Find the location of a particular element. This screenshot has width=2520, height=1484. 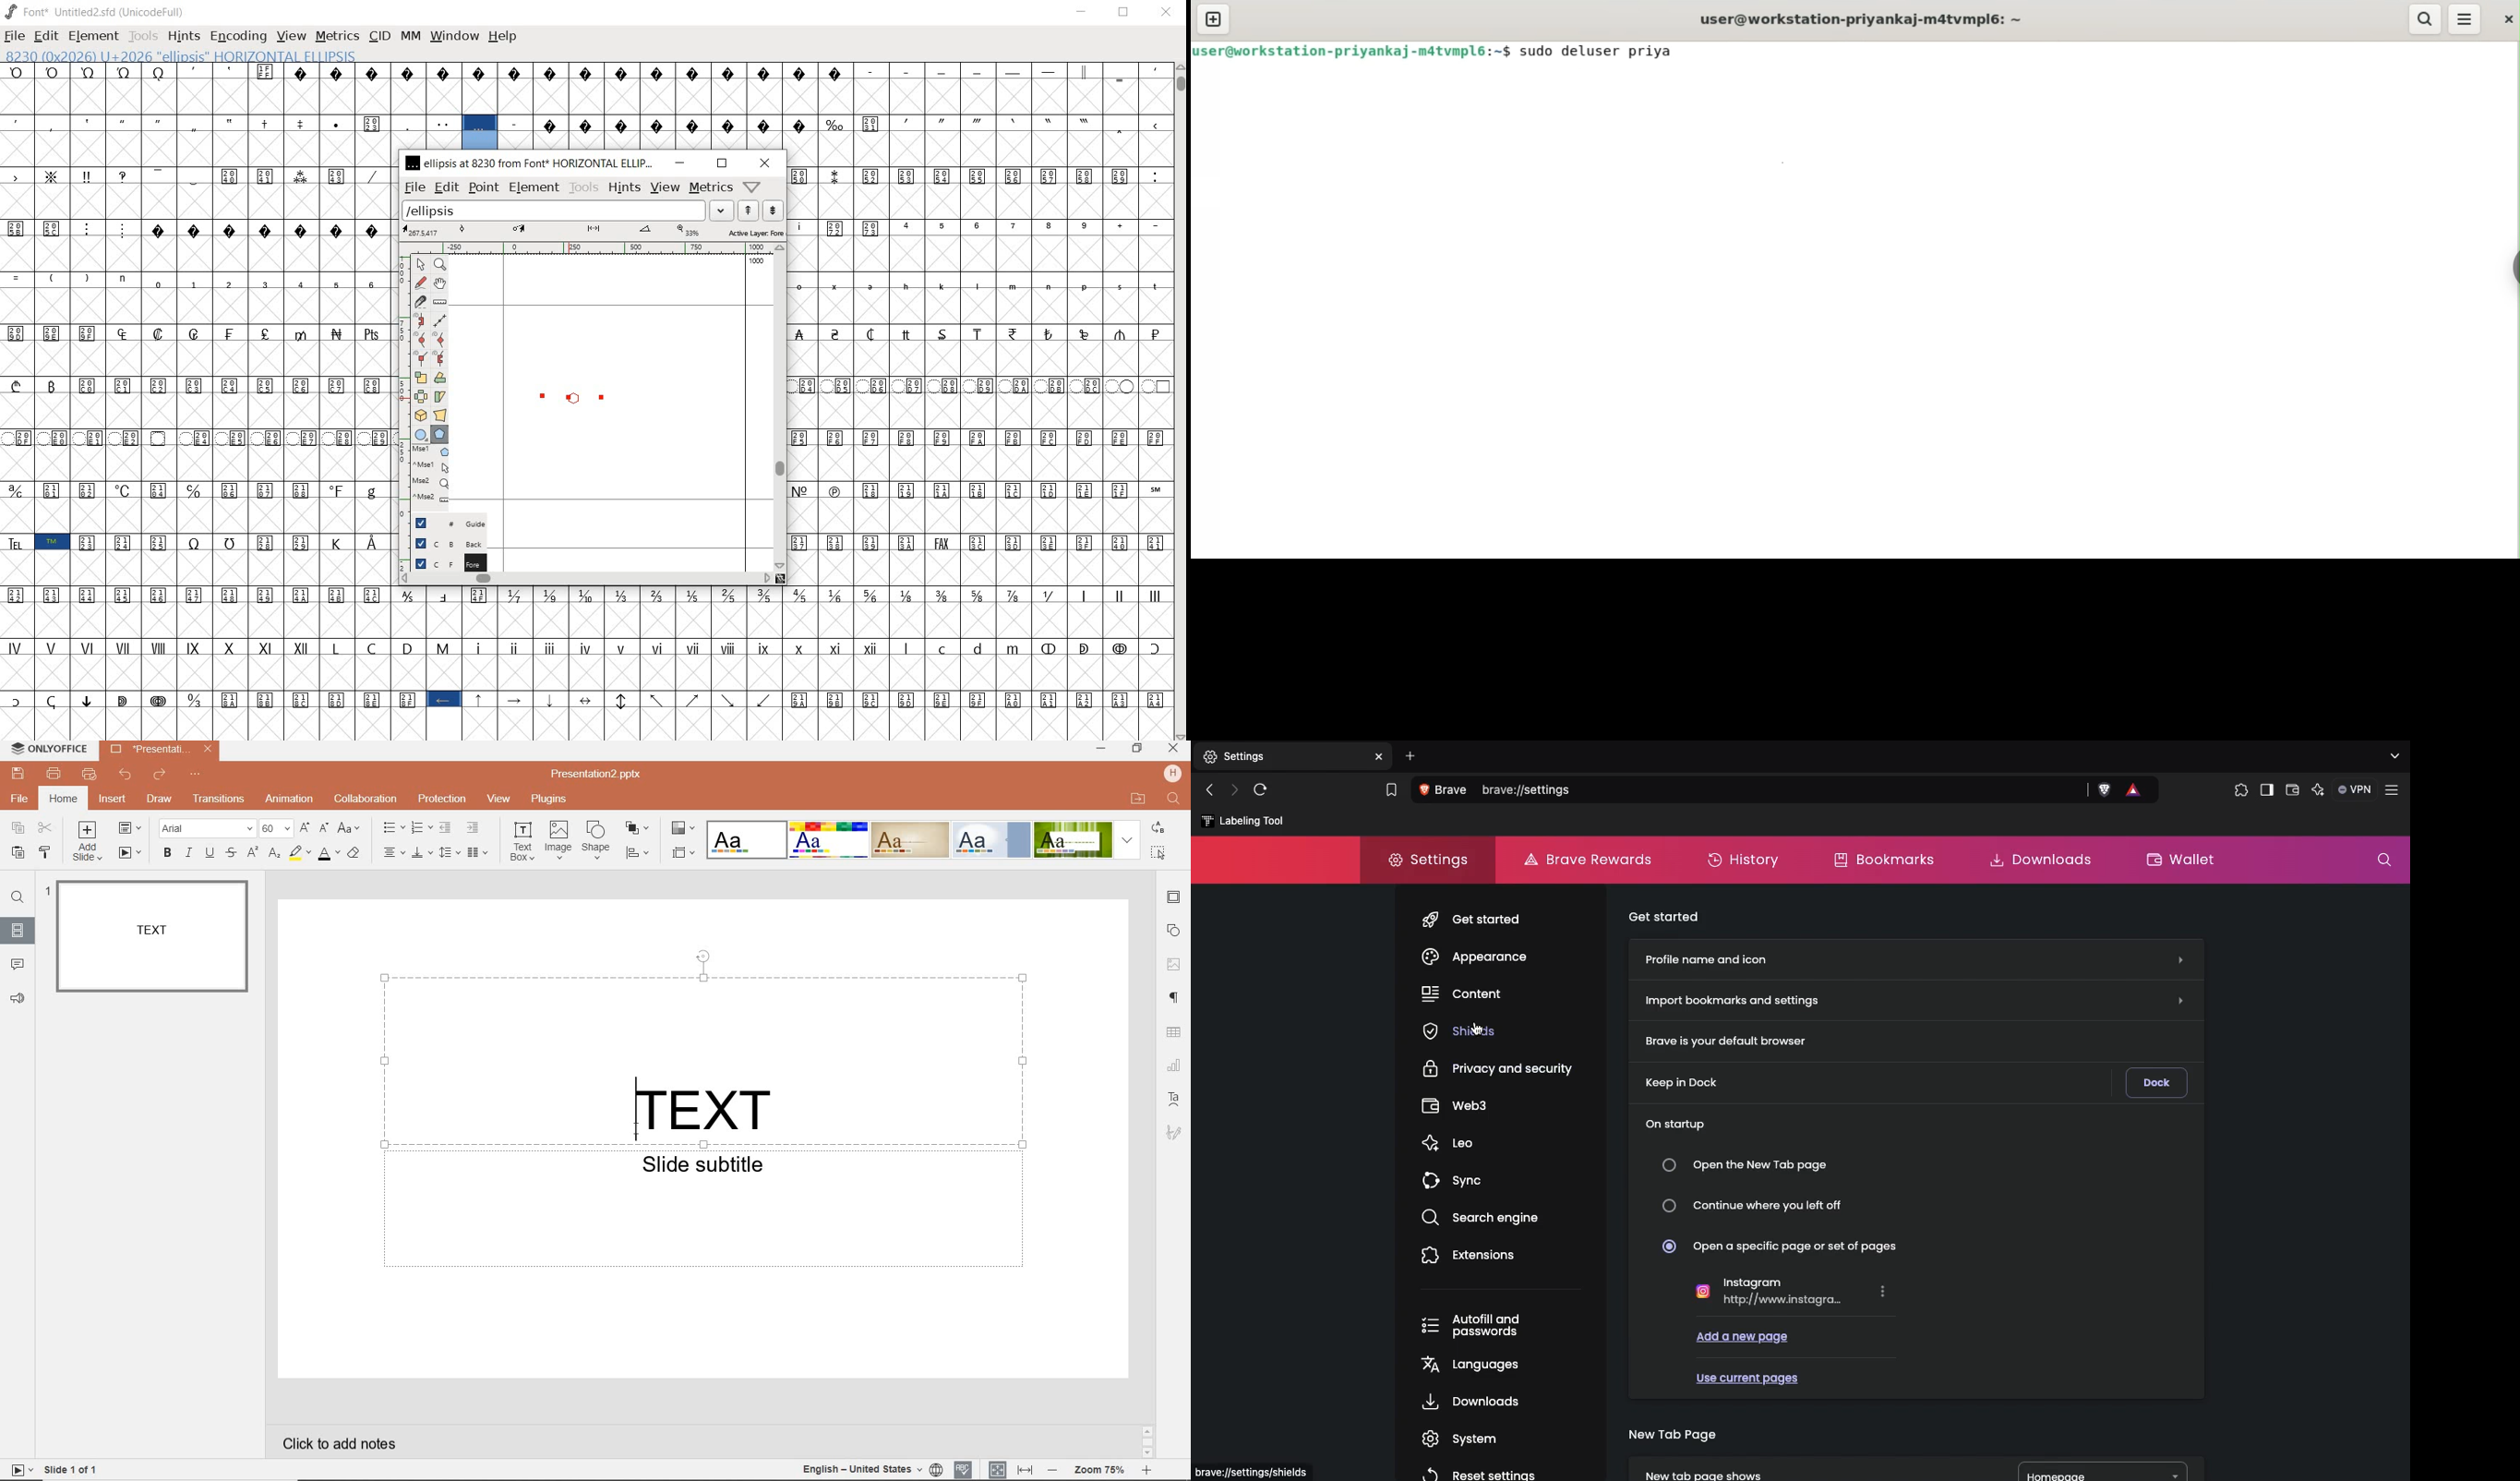

SELECT SLIDE SIZE is located at coordinates (684, 853).